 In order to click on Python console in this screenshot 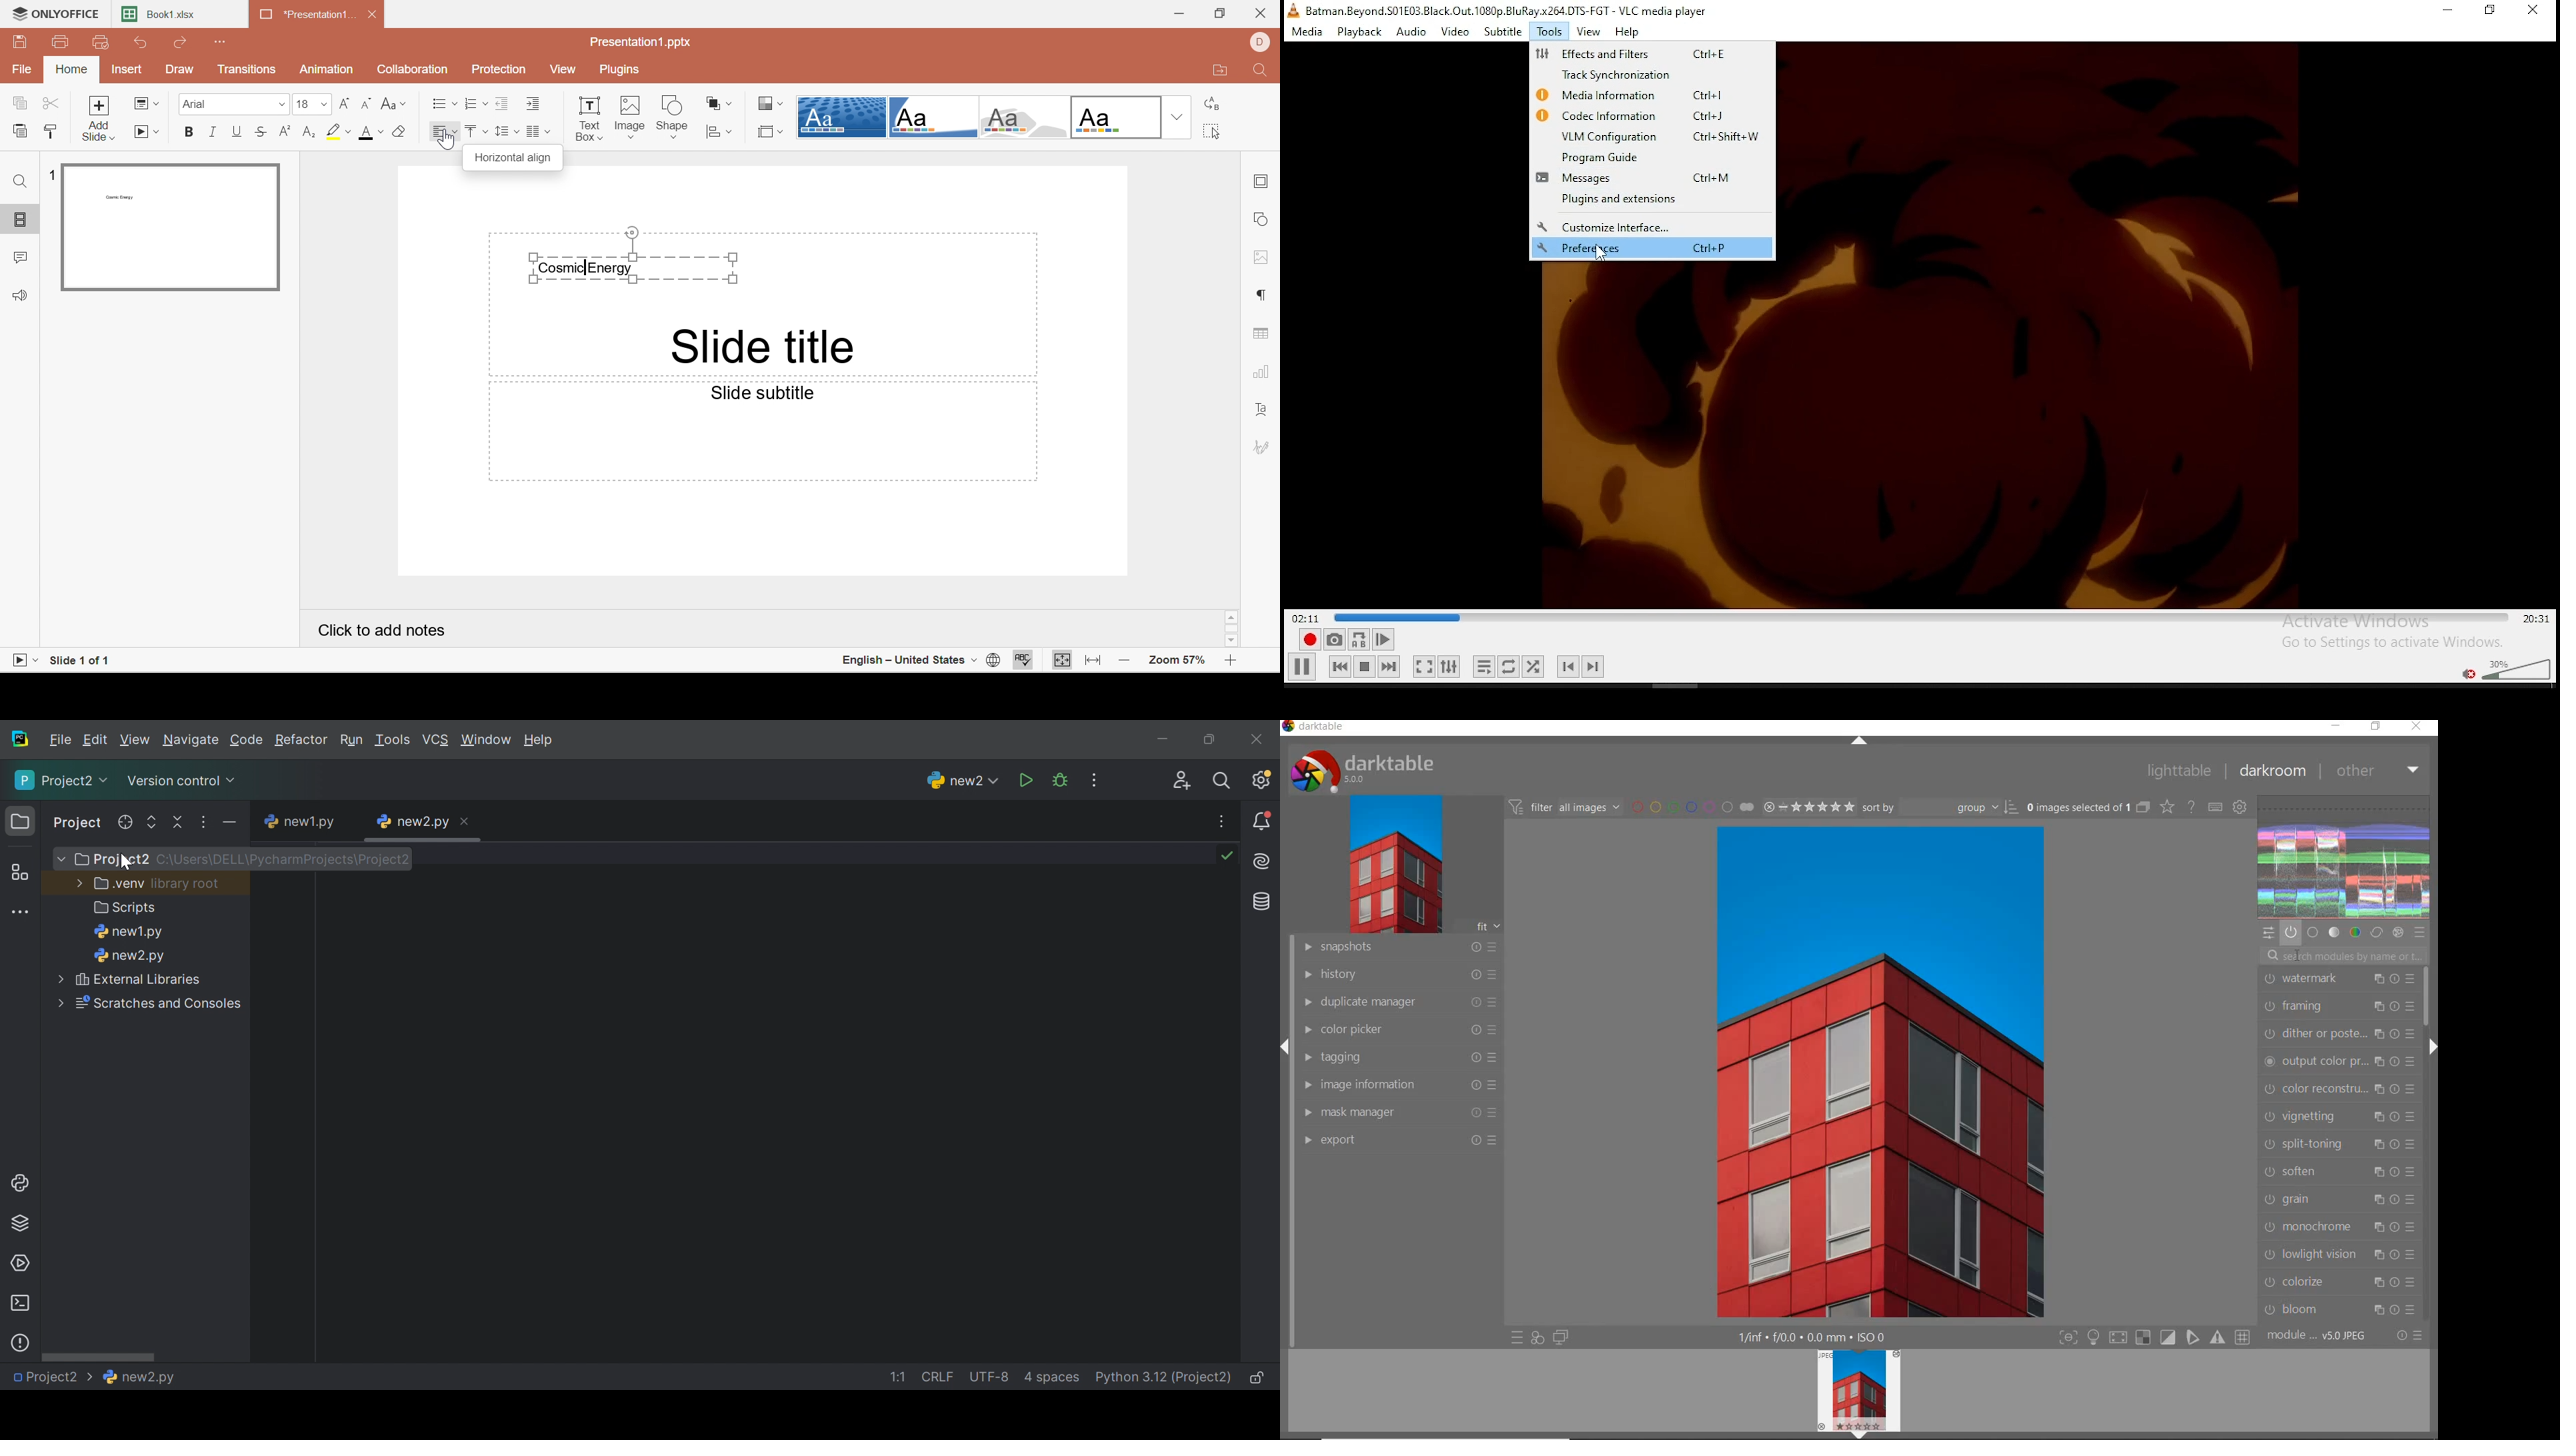, I will do `click(18, 1183)`.